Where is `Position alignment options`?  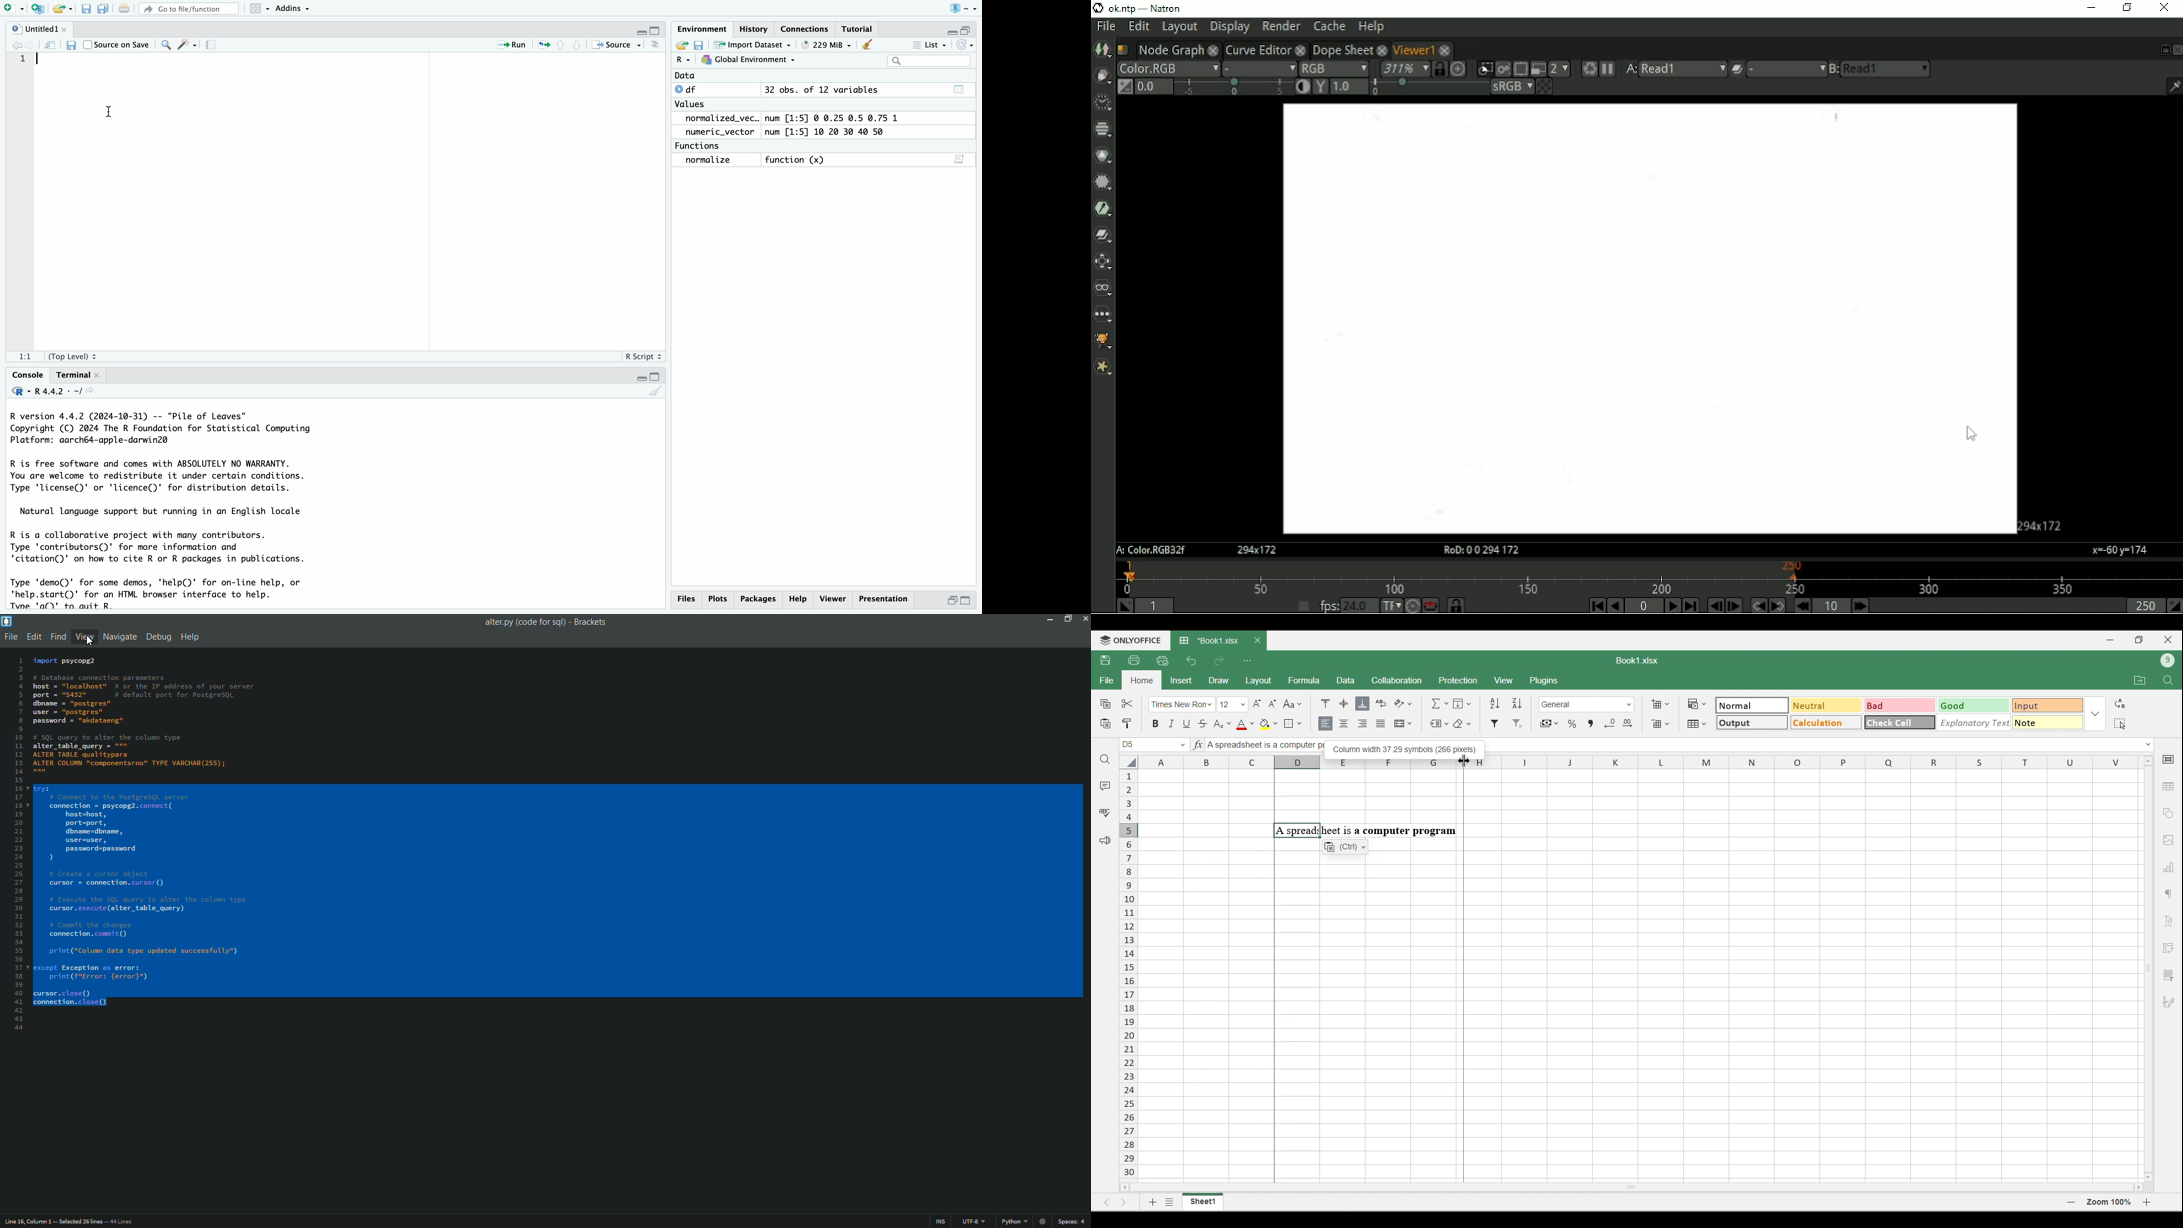
Position alignment options is located at coordinates (1344, 703).